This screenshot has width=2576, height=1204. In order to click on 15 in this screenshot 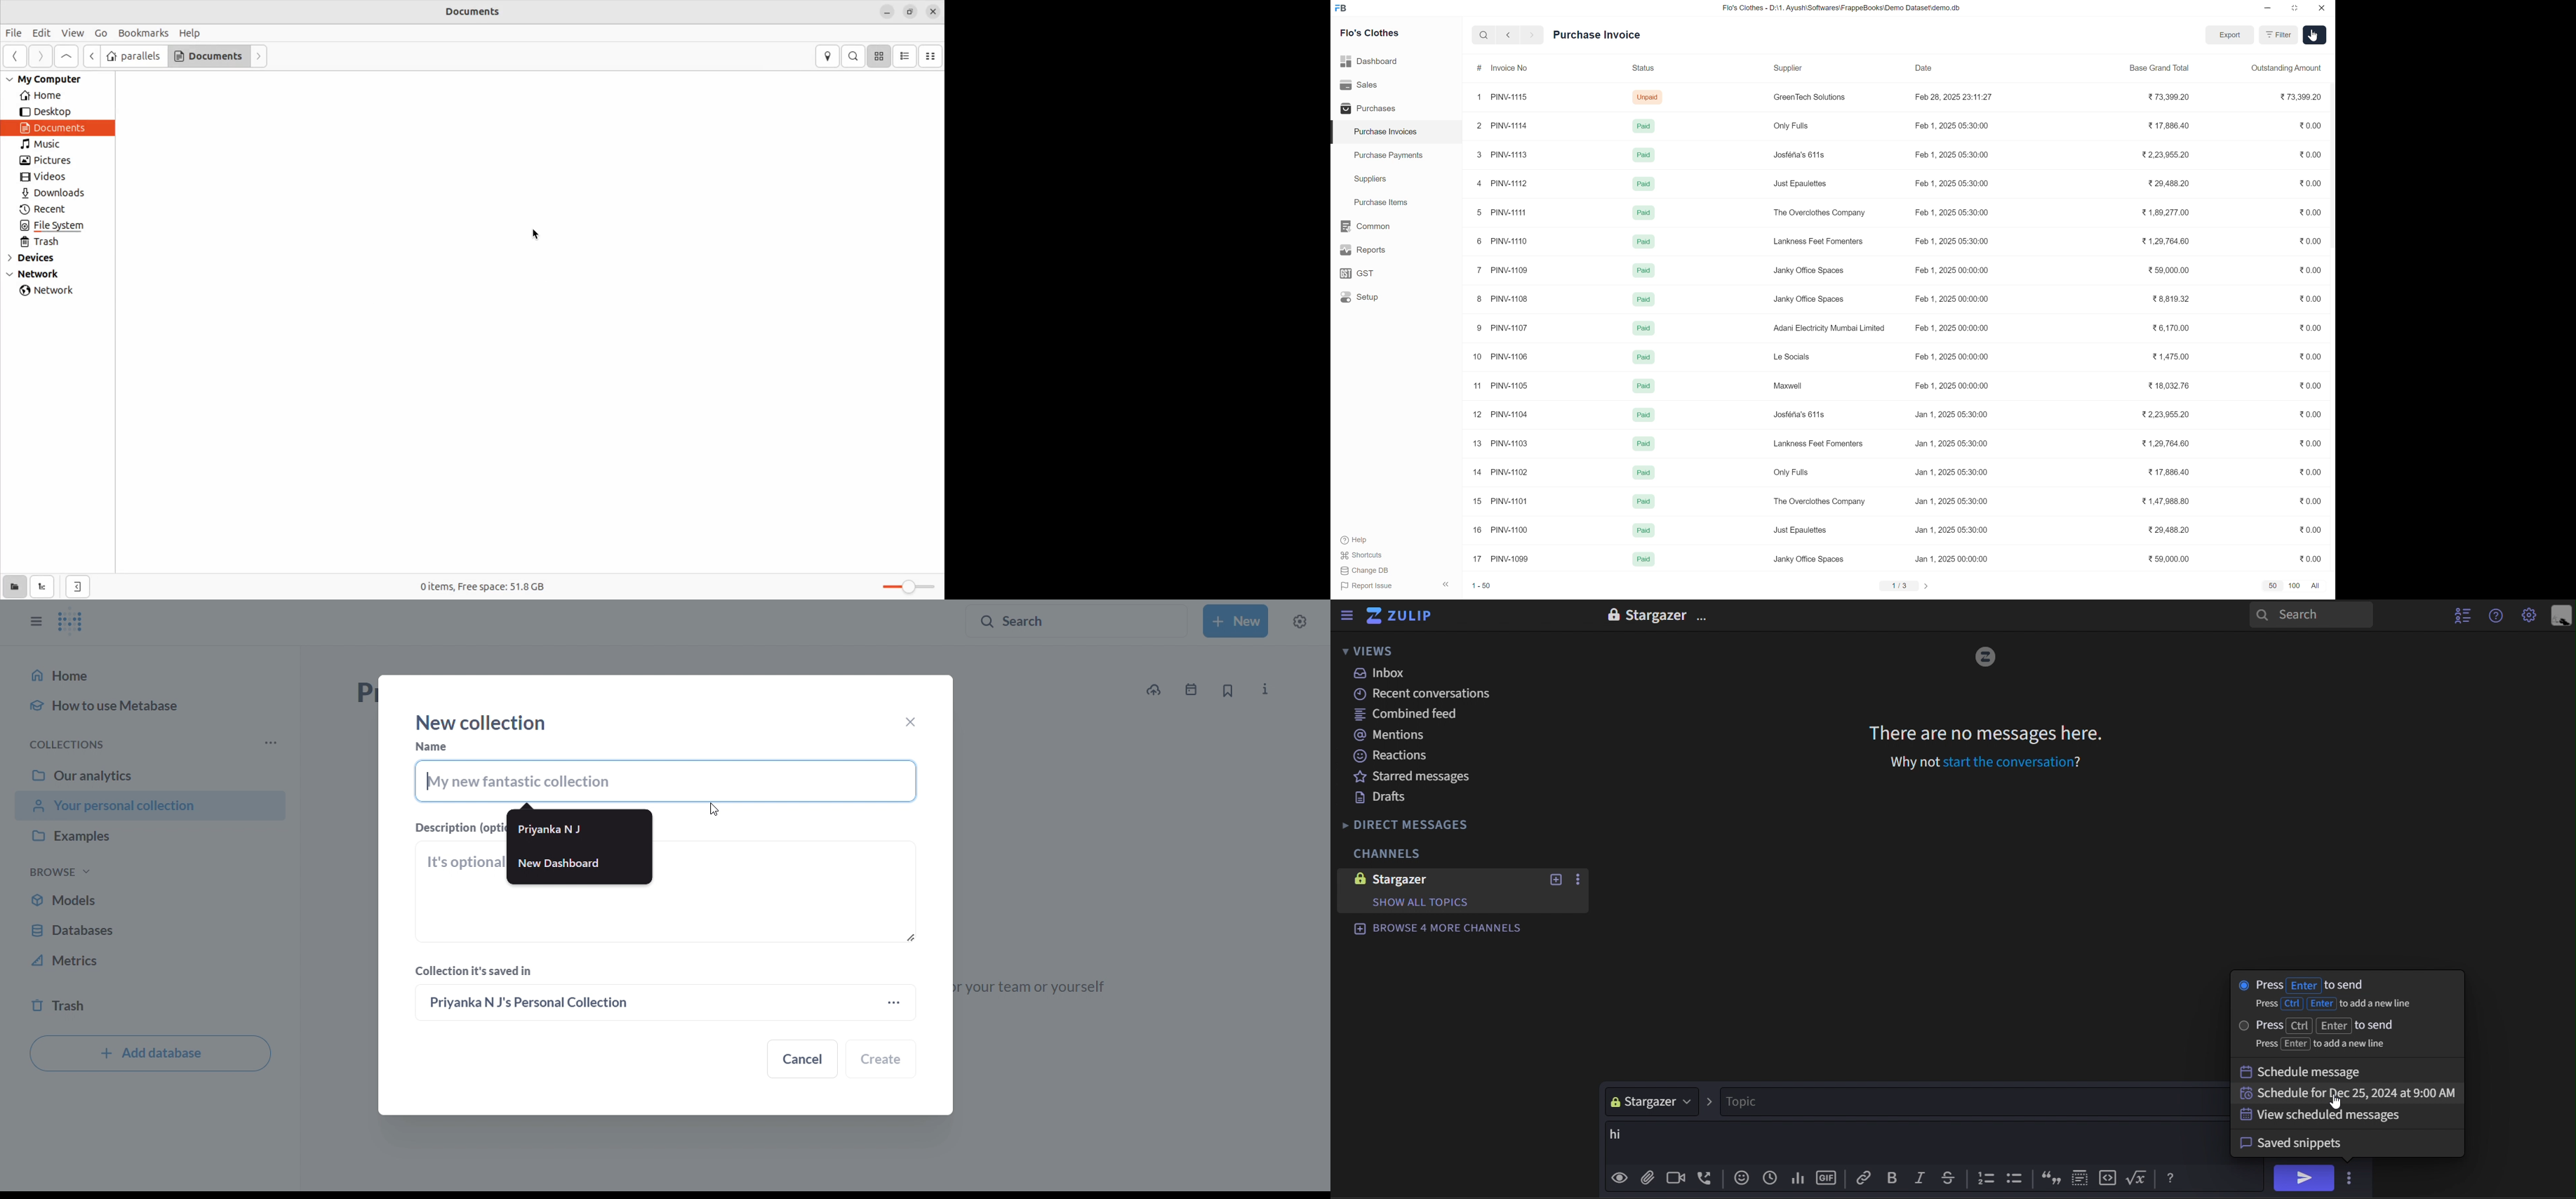, I will do `click(1477, 503)`.